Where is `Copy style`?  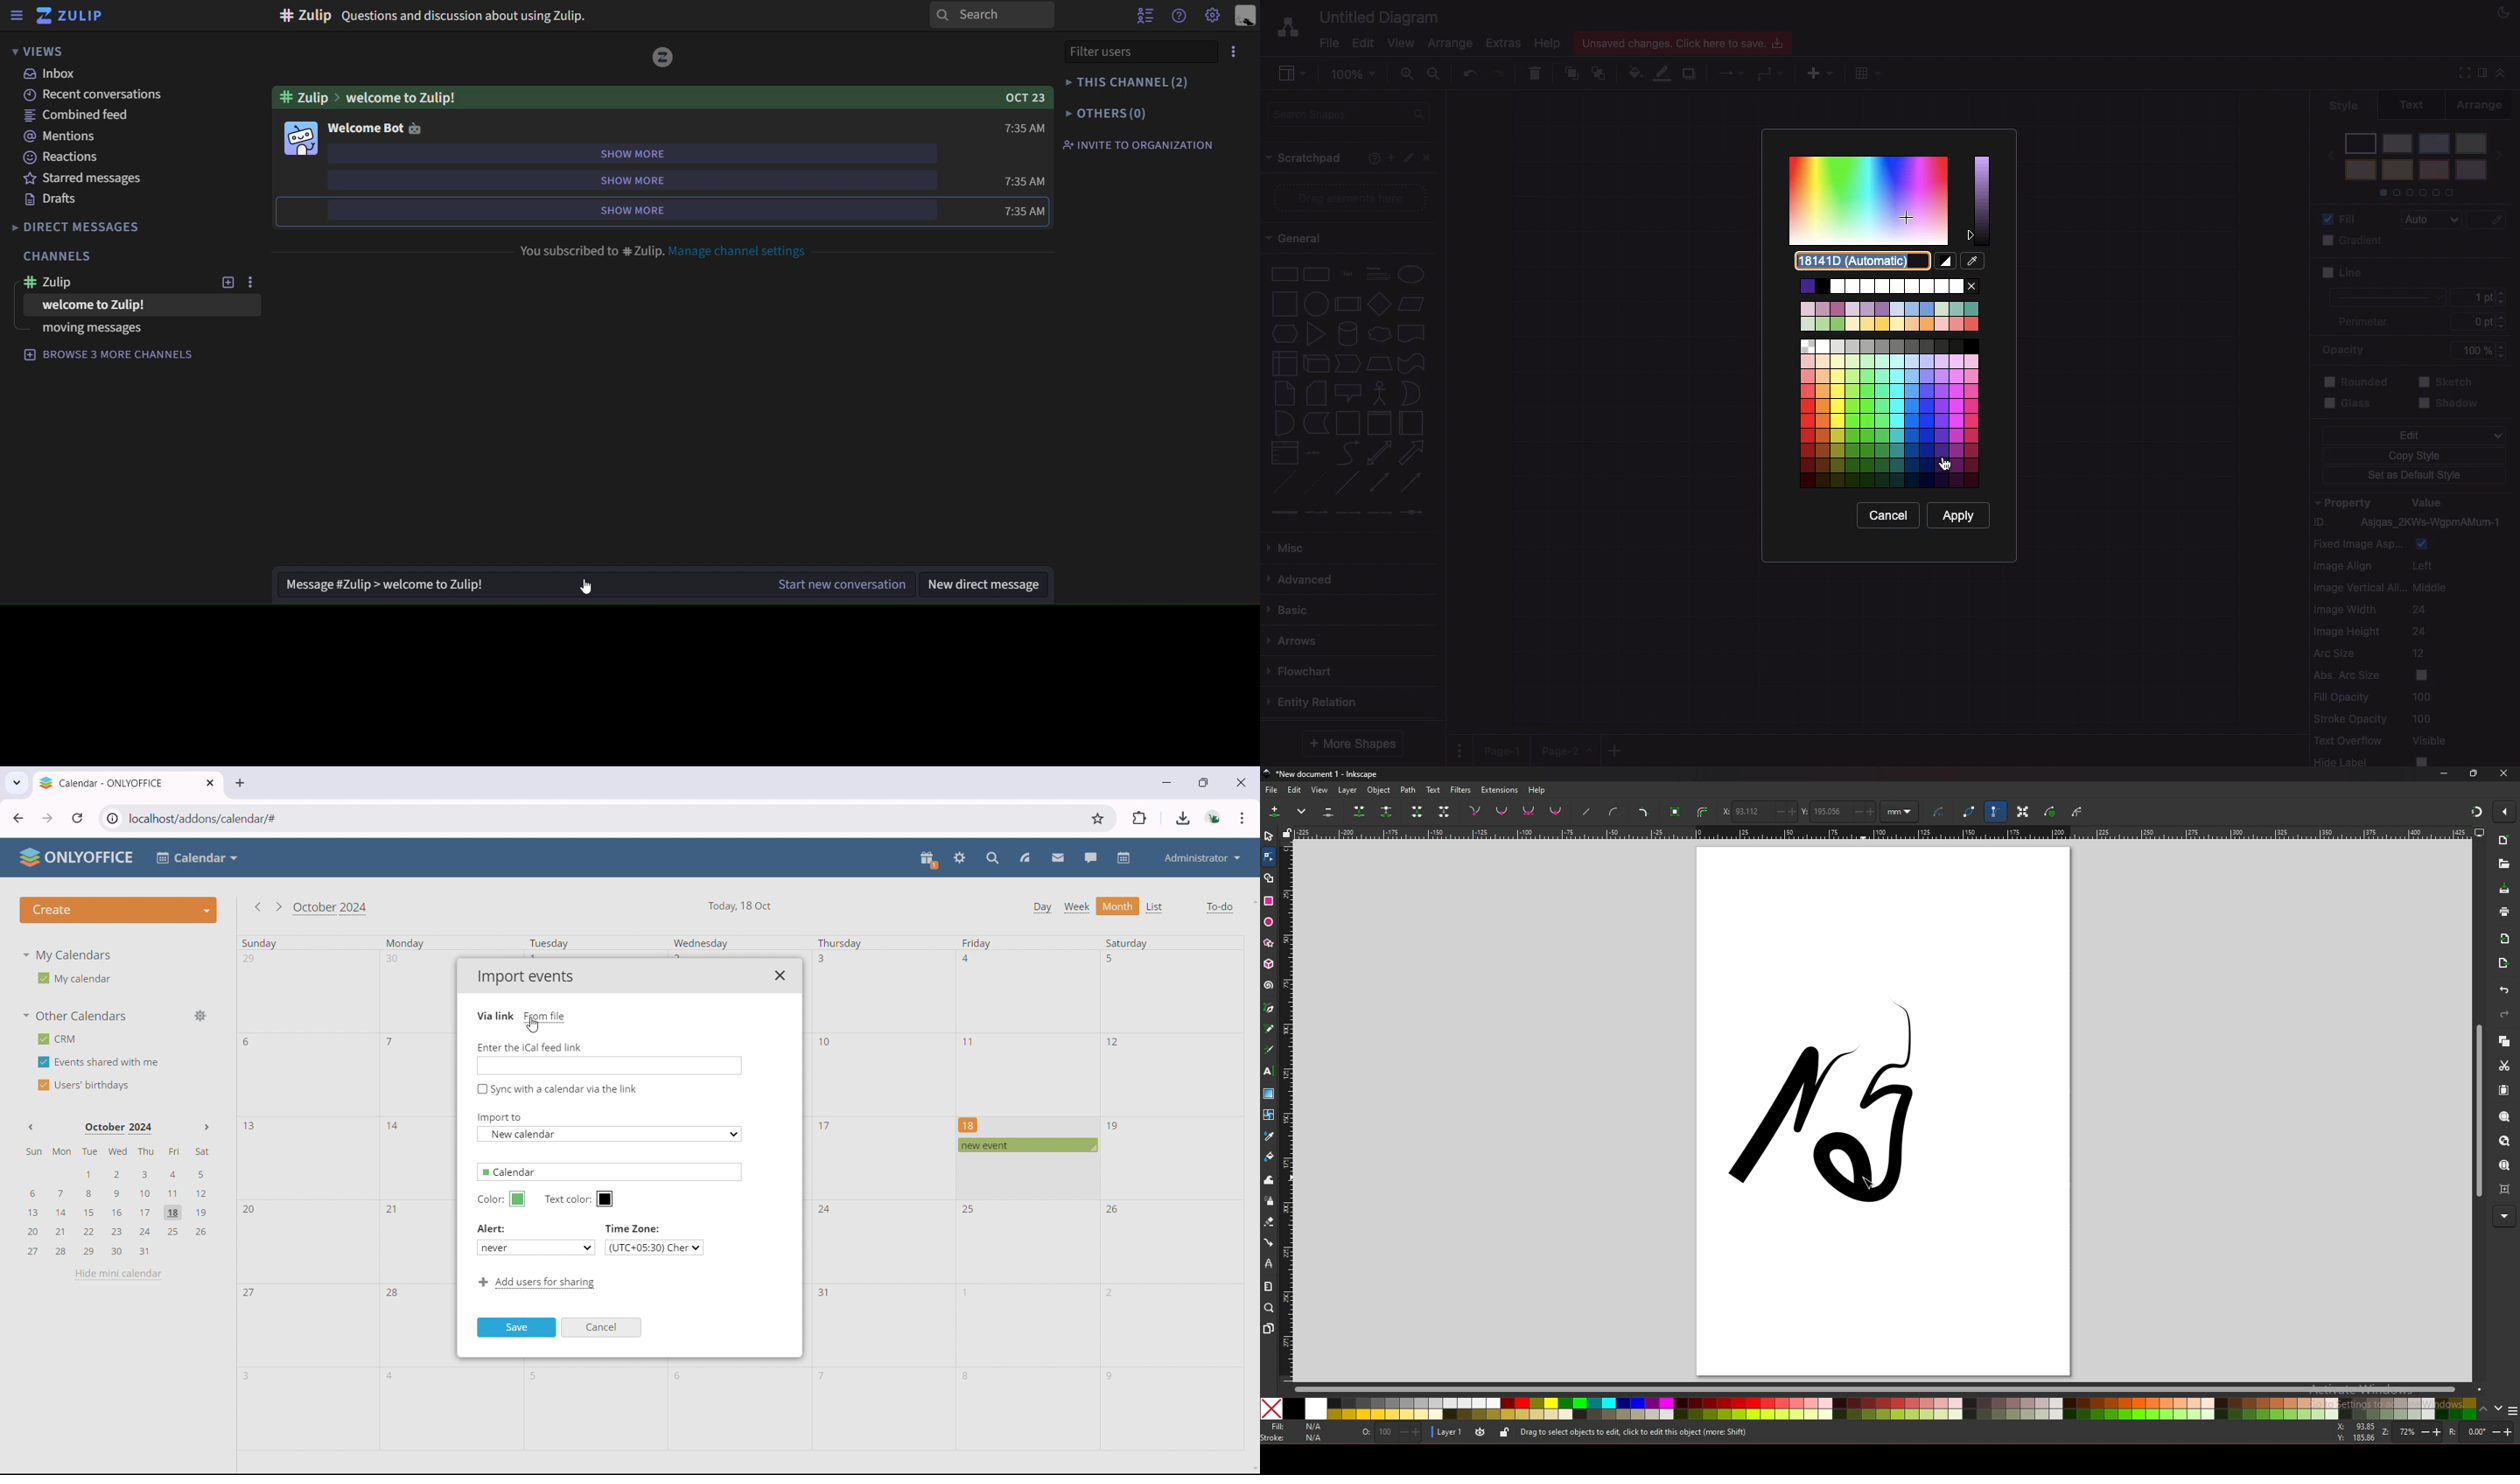
Copy style is located at coordinates (2413, 458).